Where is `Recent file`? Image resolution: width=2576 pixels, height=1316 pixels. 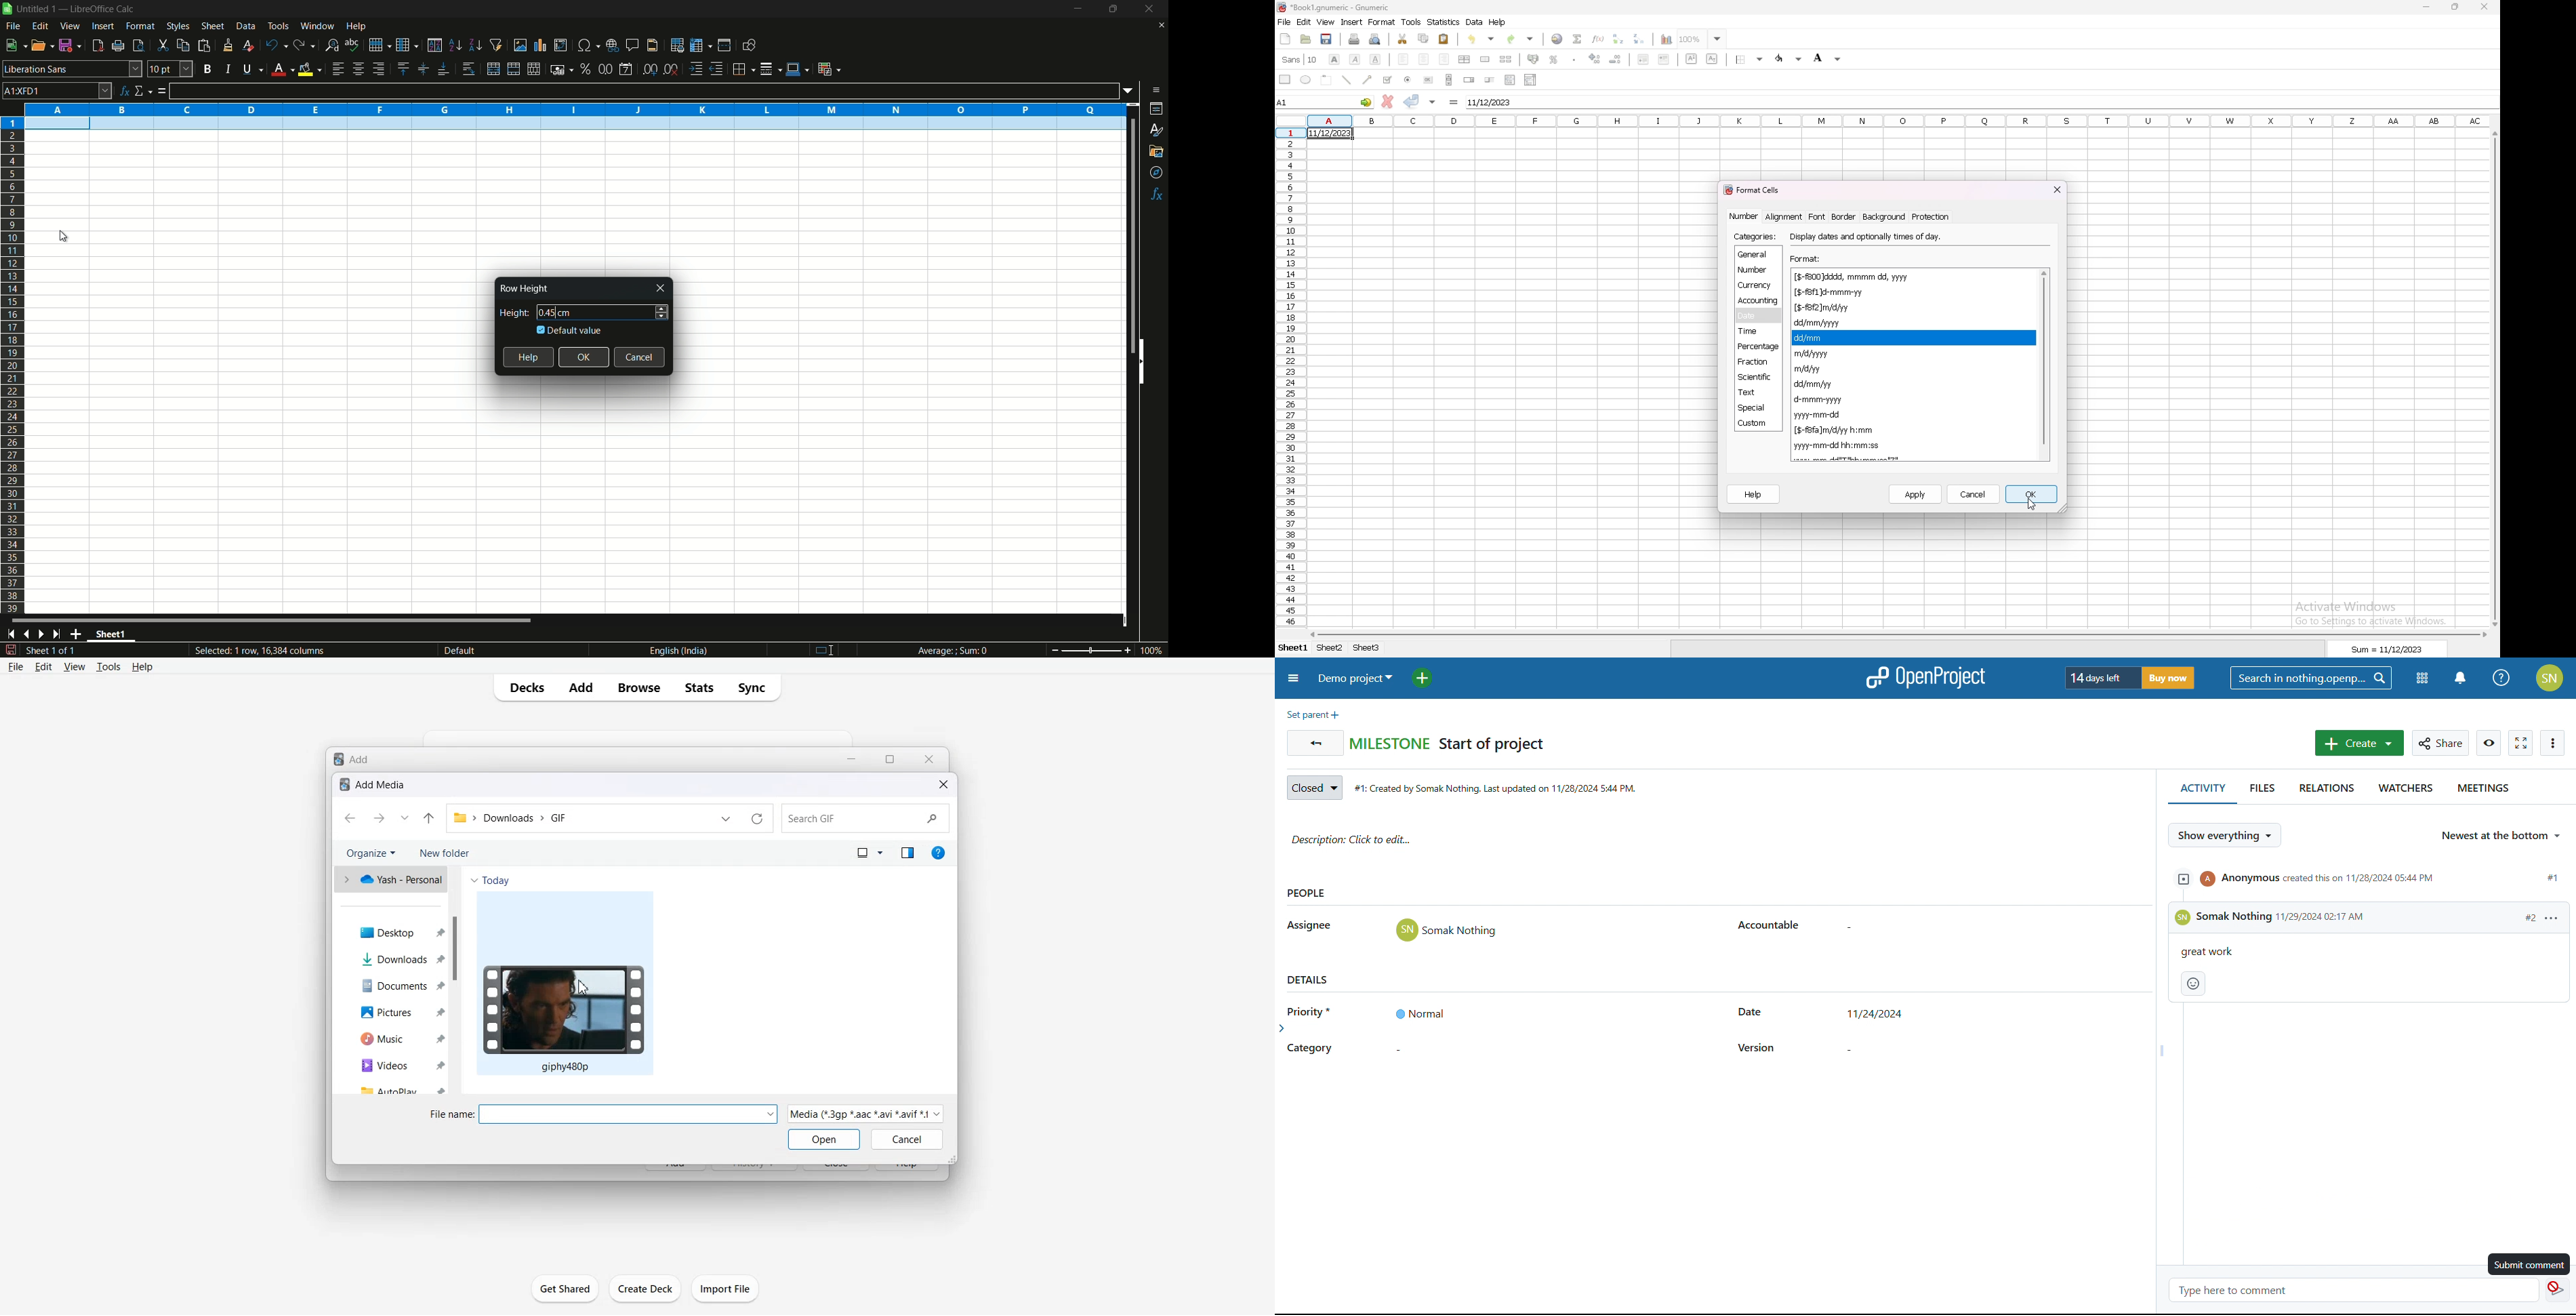
Recent file is located at coordinates (405, 820).